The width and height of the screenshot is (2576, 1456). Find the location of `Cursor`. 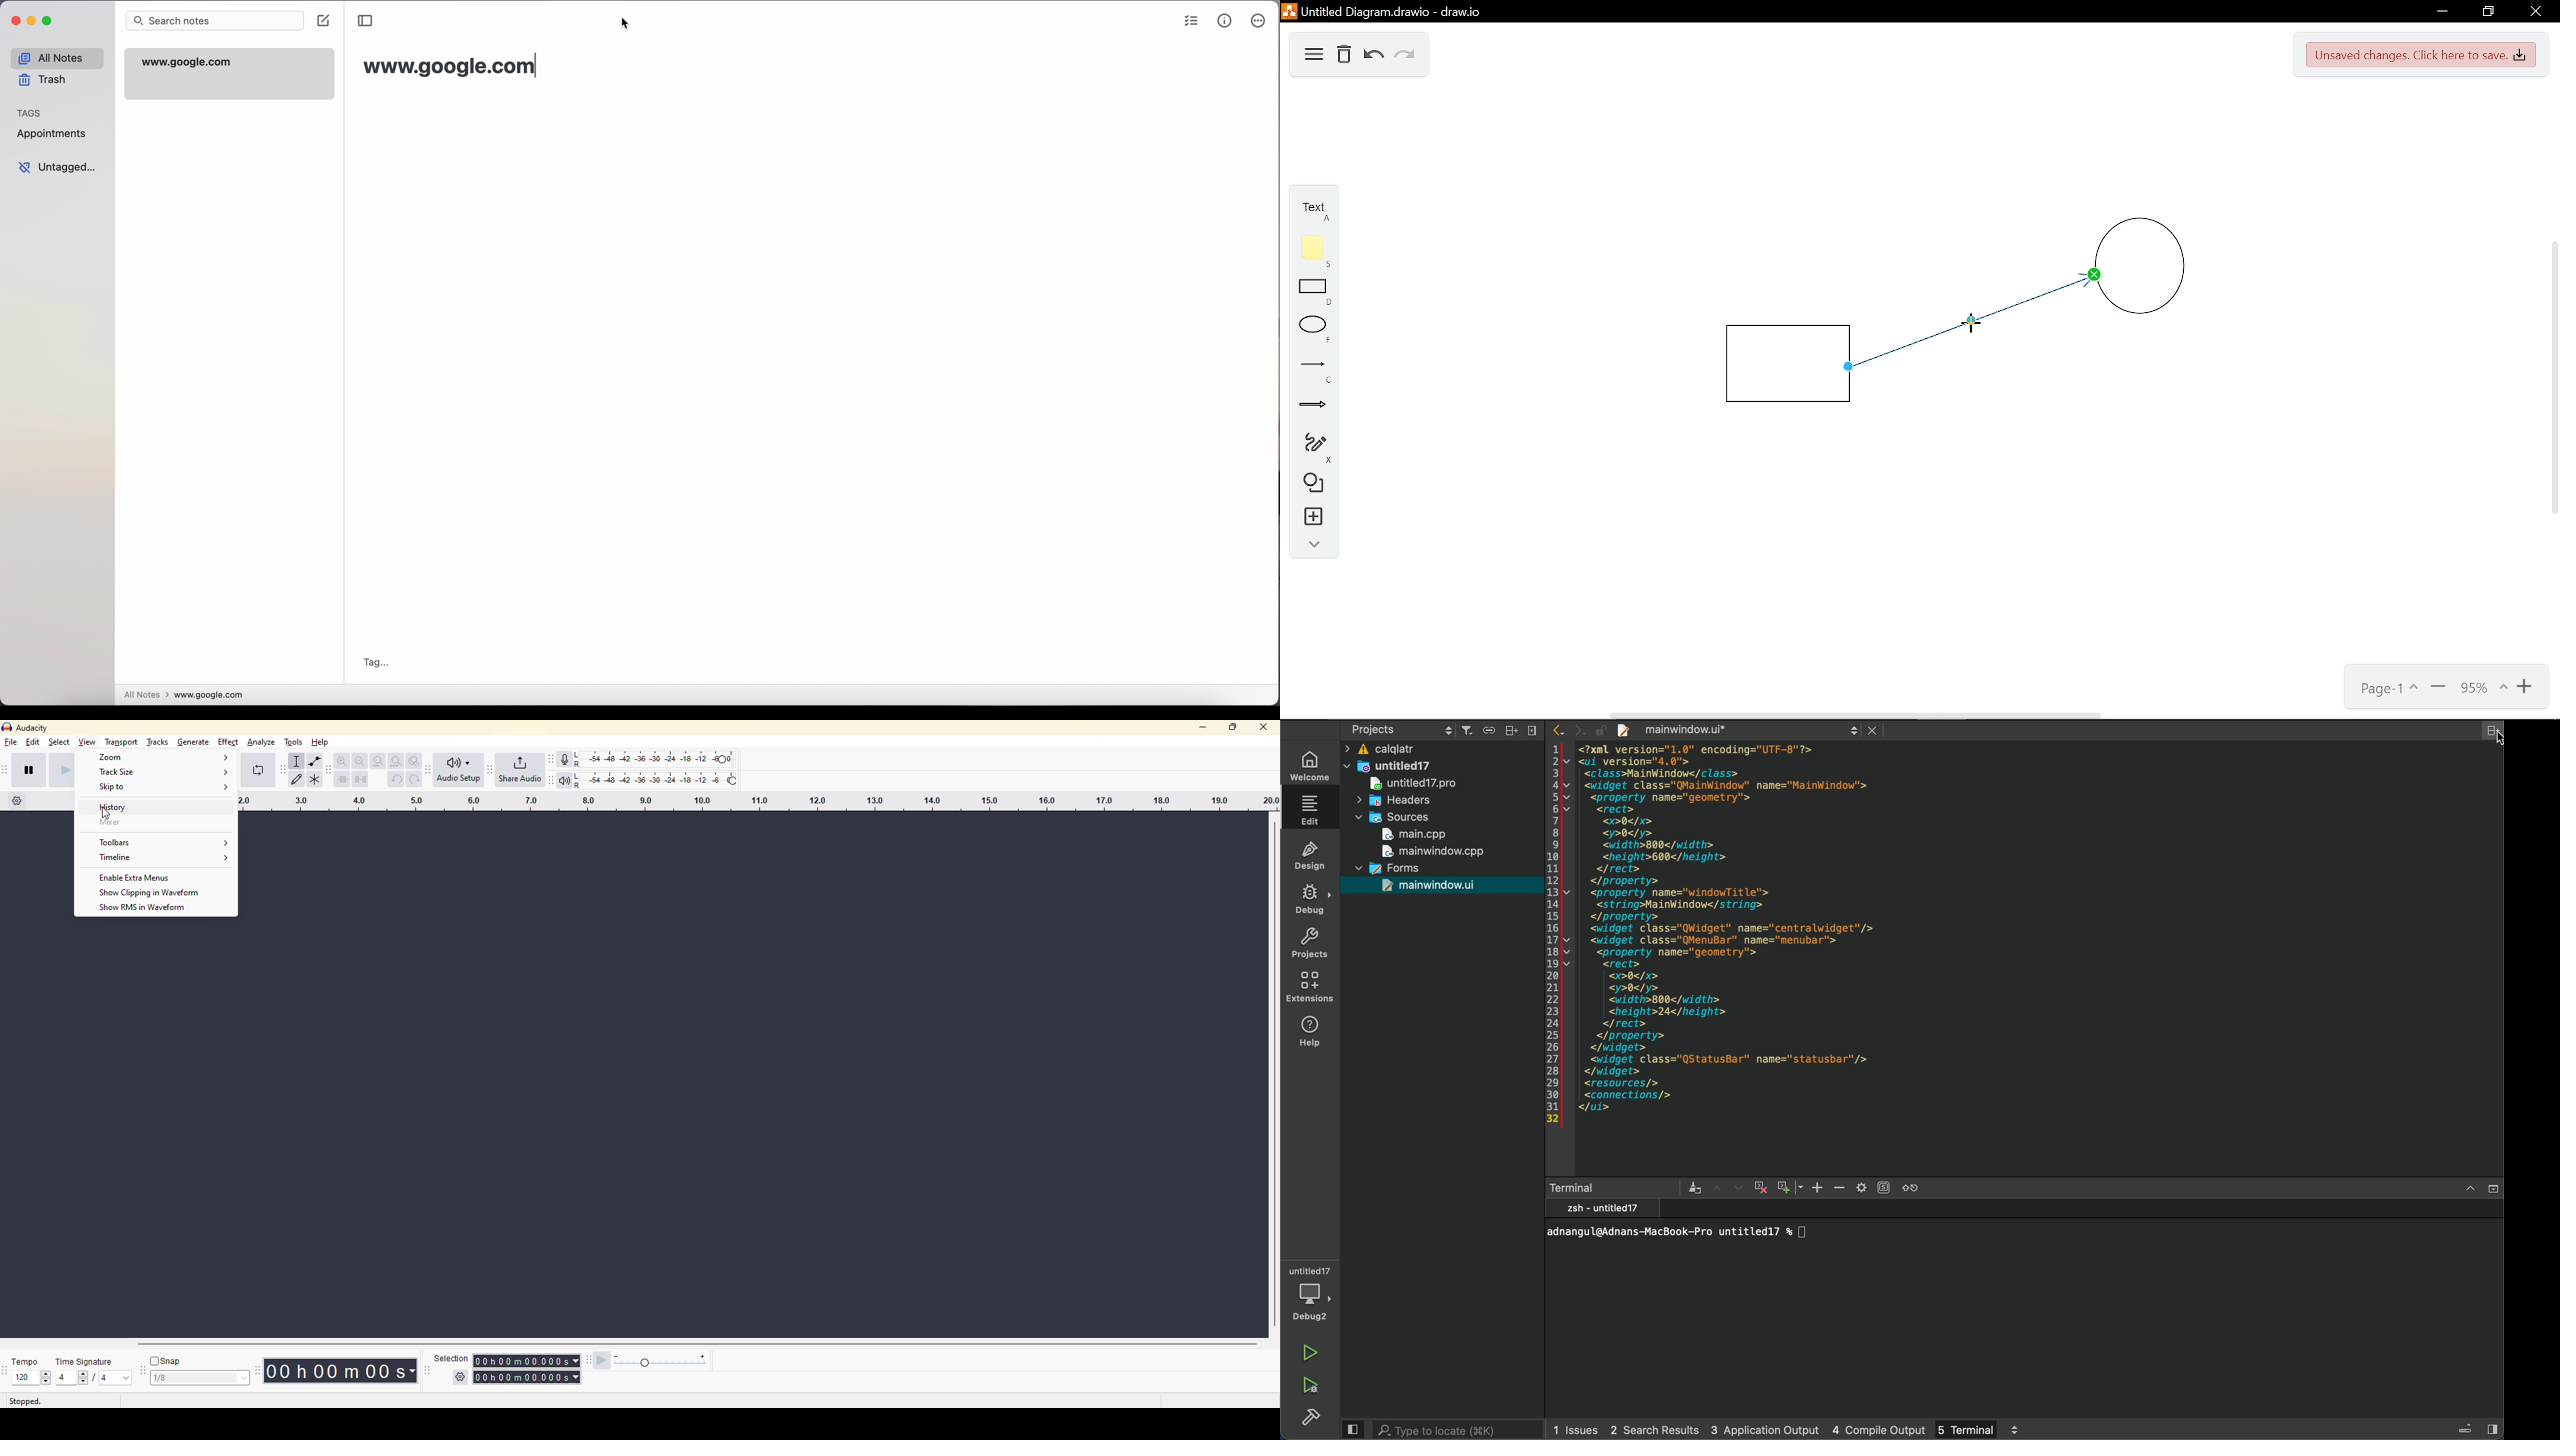

Cursor is located at coordinates (1966, 327).